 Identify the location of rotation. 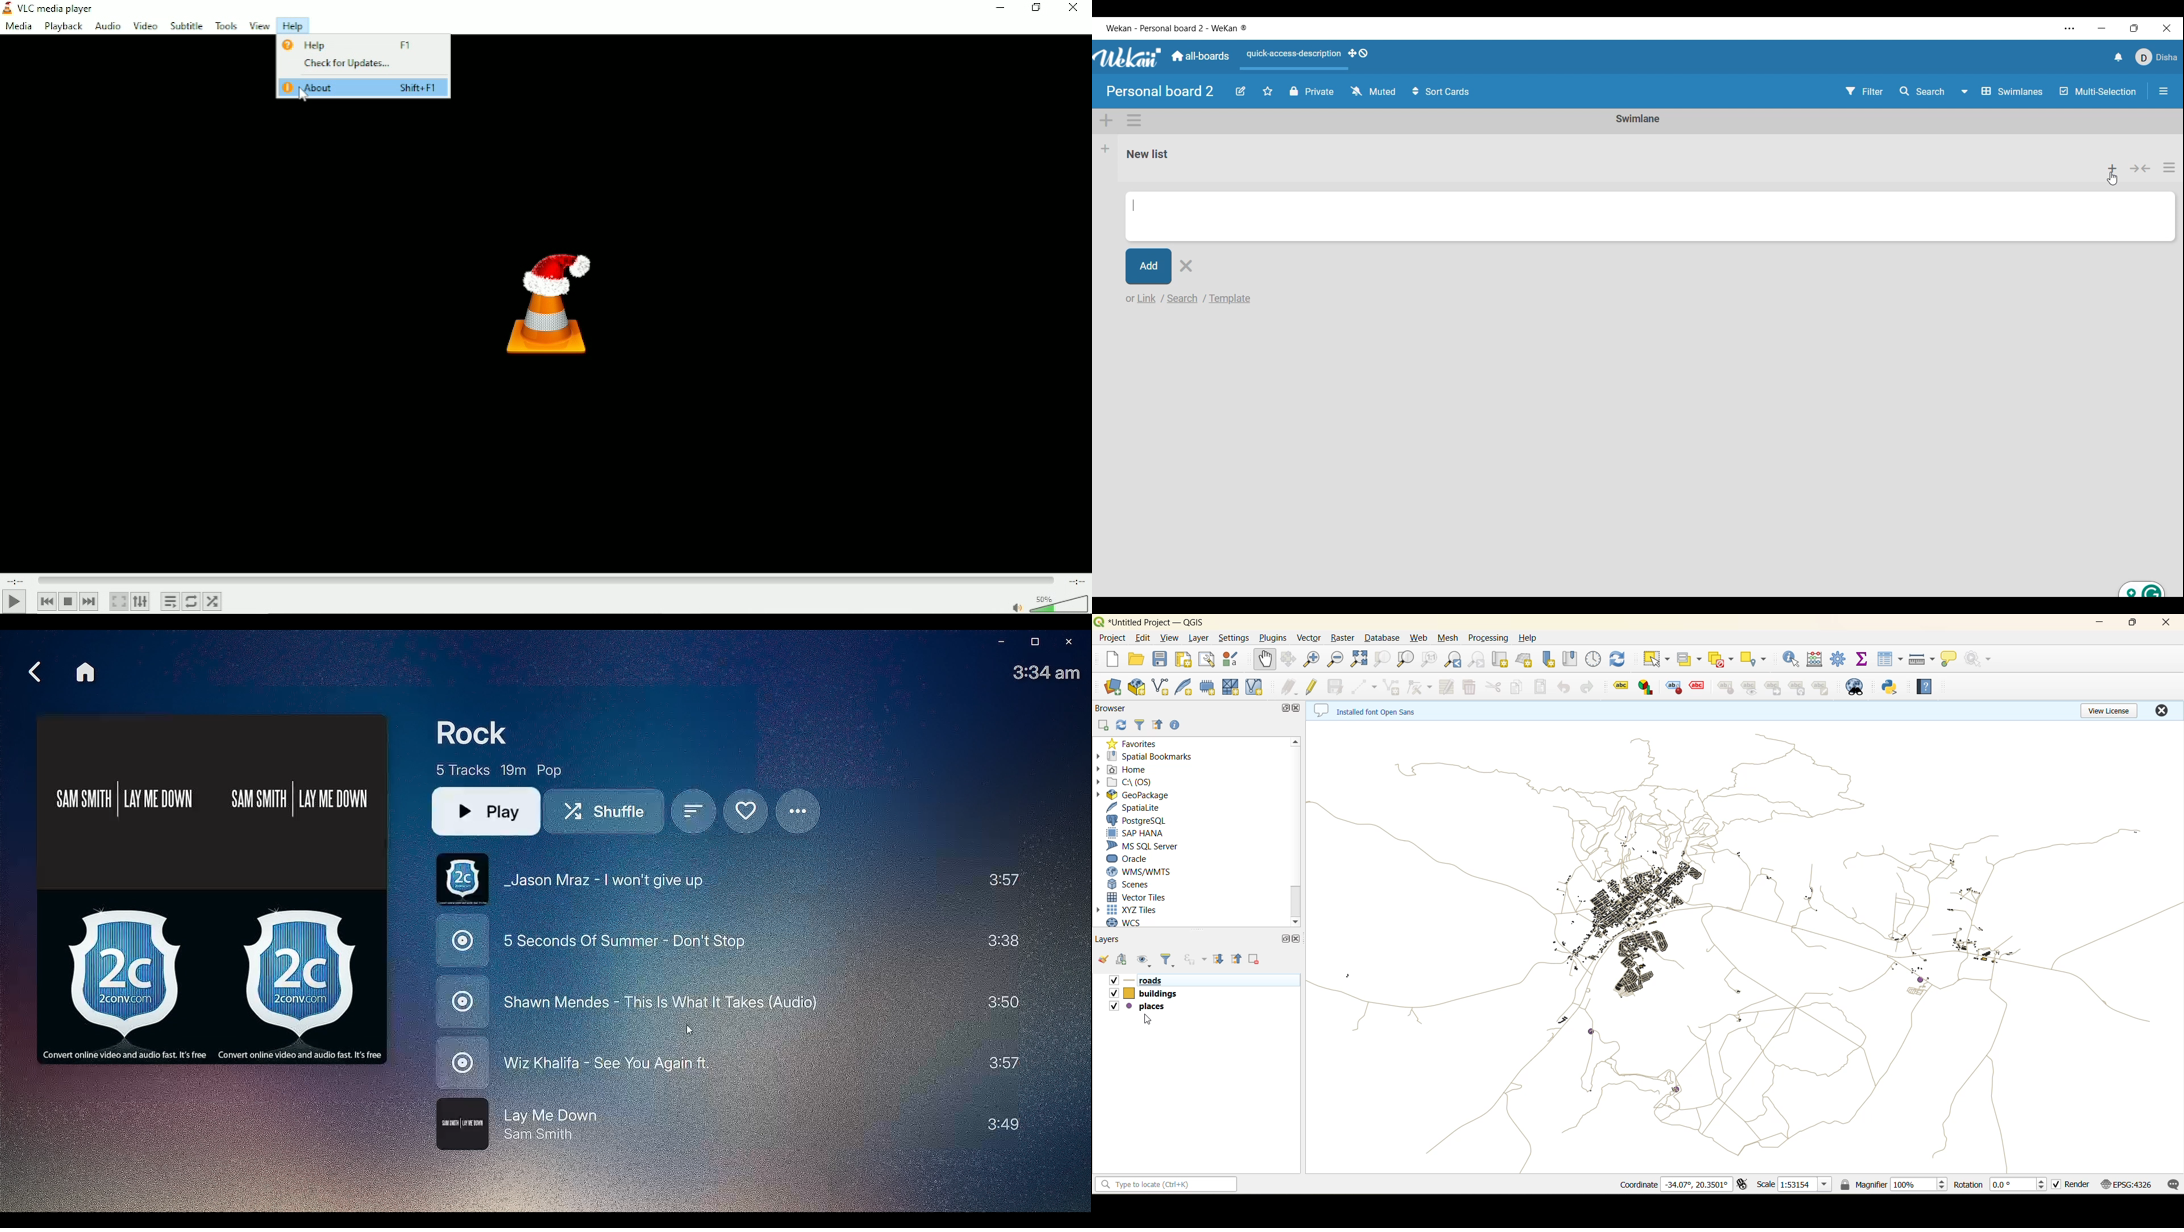
(2000, 1184).